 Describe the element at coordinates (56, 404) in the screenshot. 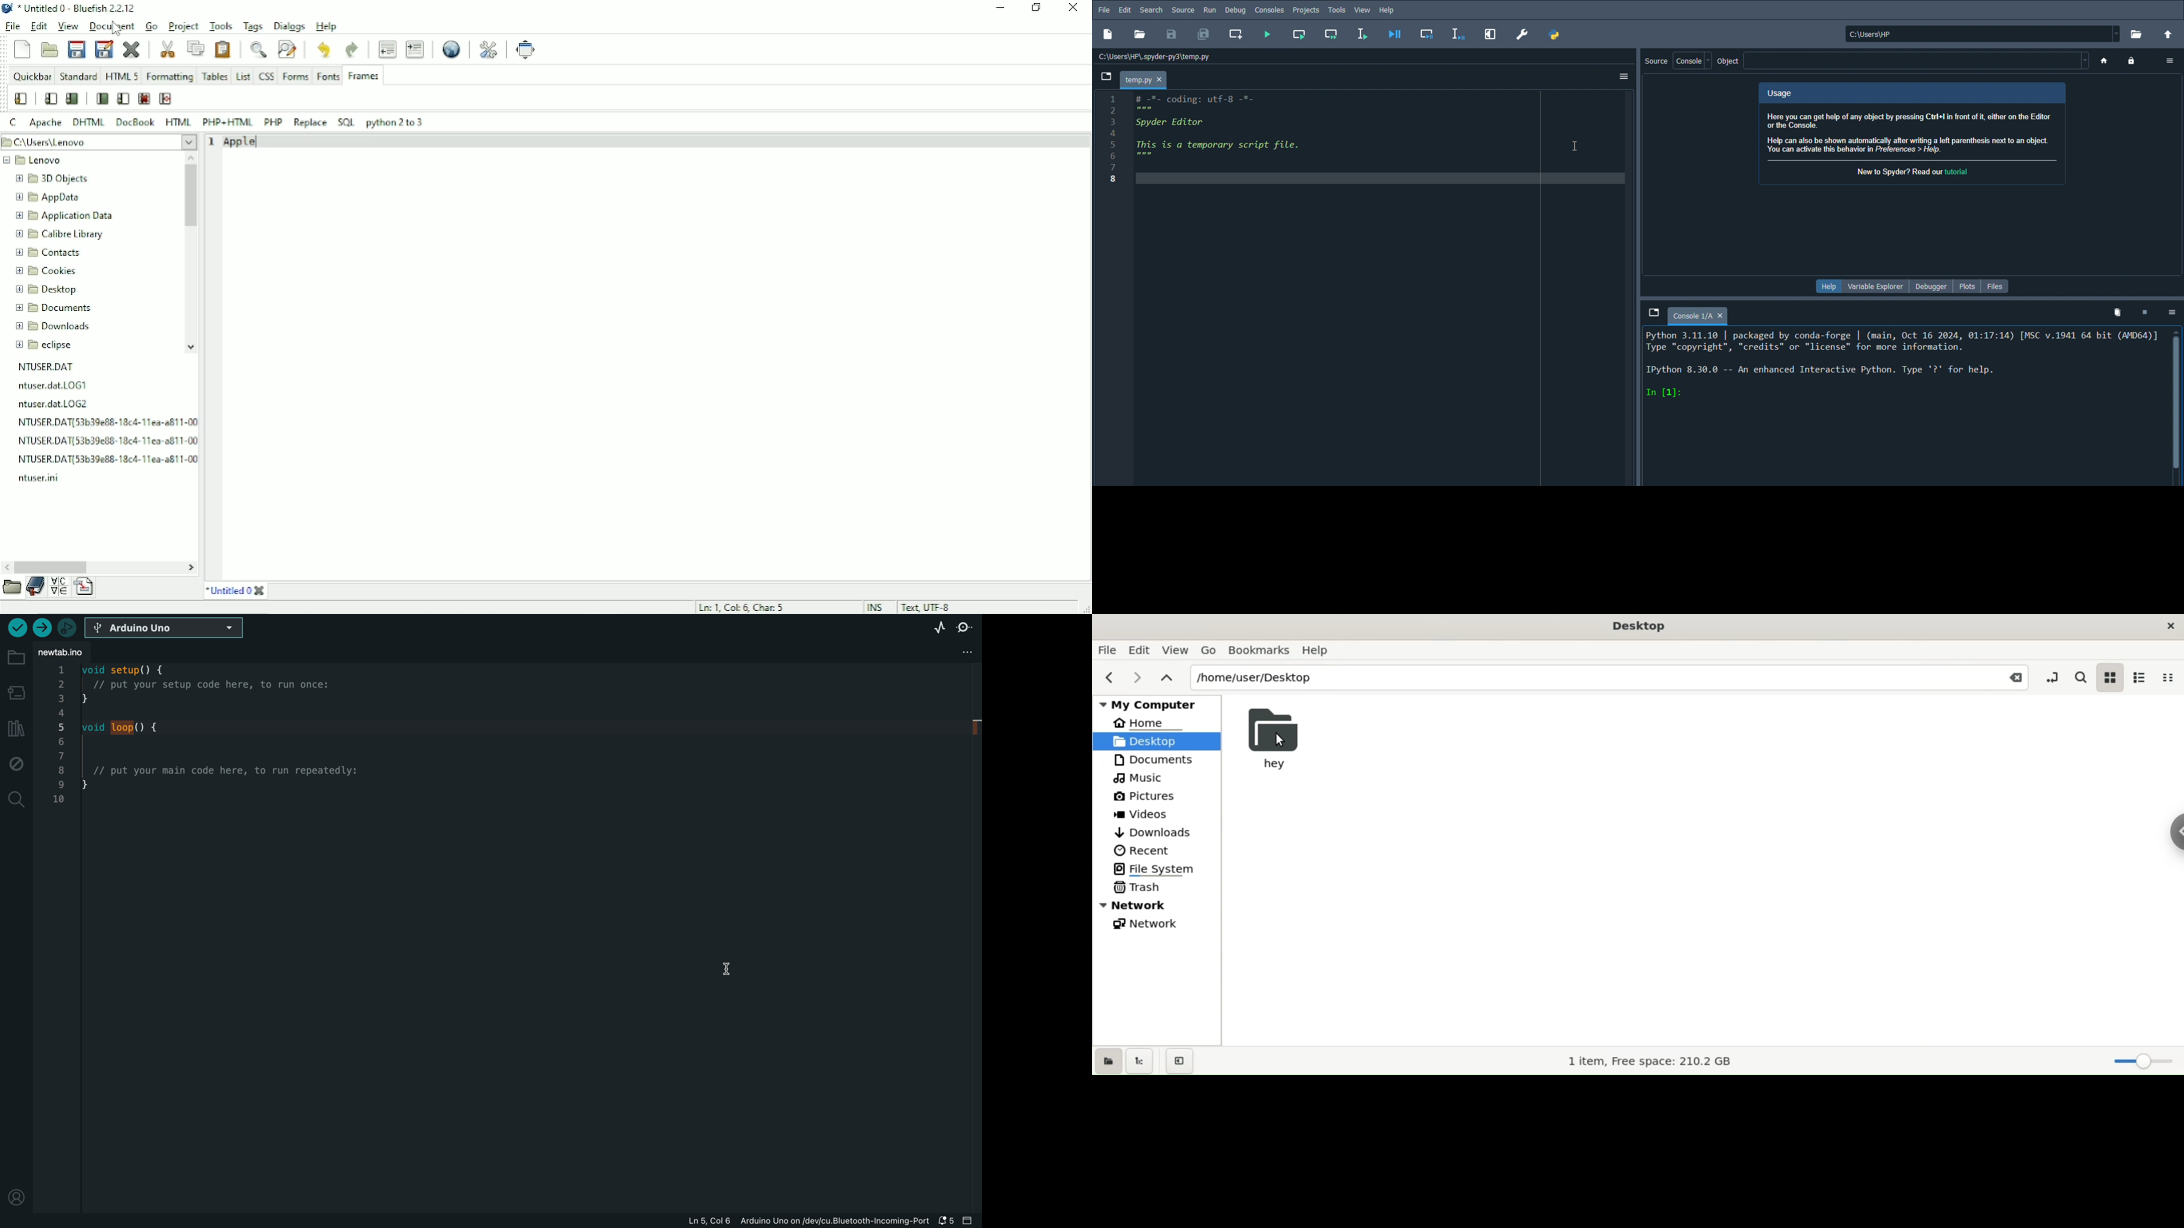

I see `file` at that location.